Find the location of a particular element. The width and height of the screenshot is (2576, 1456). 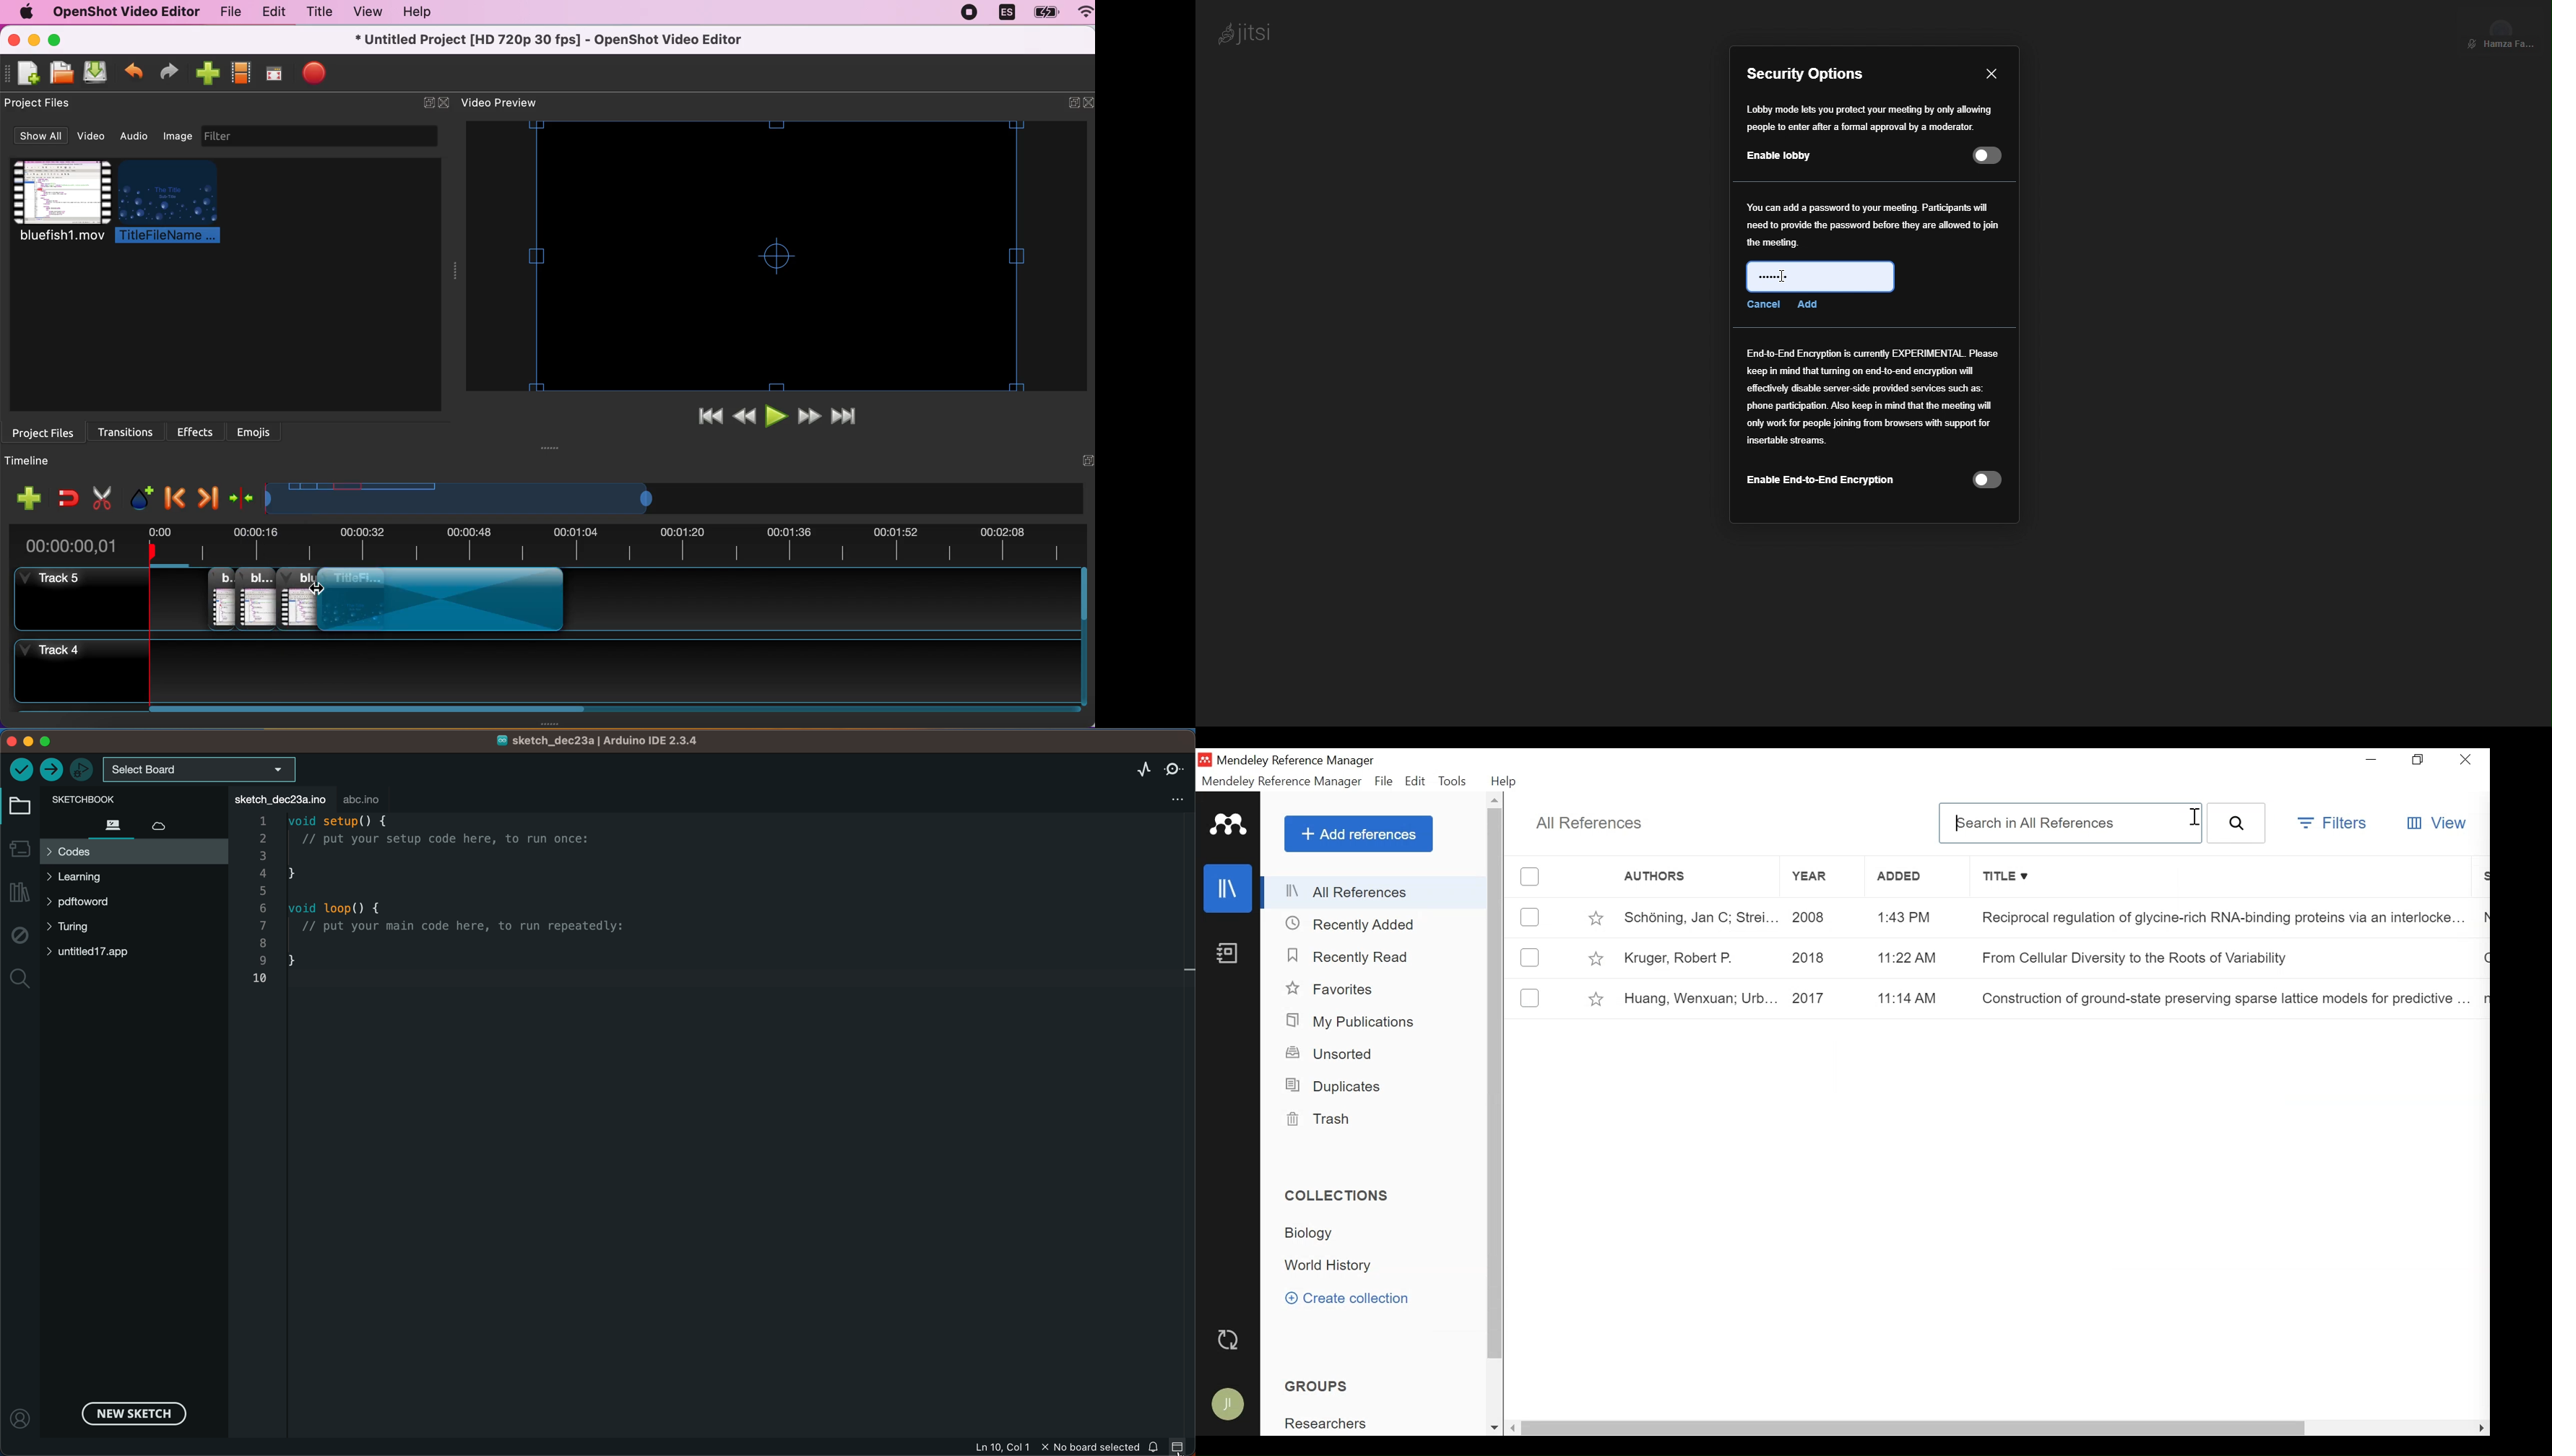

Group is located at coordinates (1324, 1422).